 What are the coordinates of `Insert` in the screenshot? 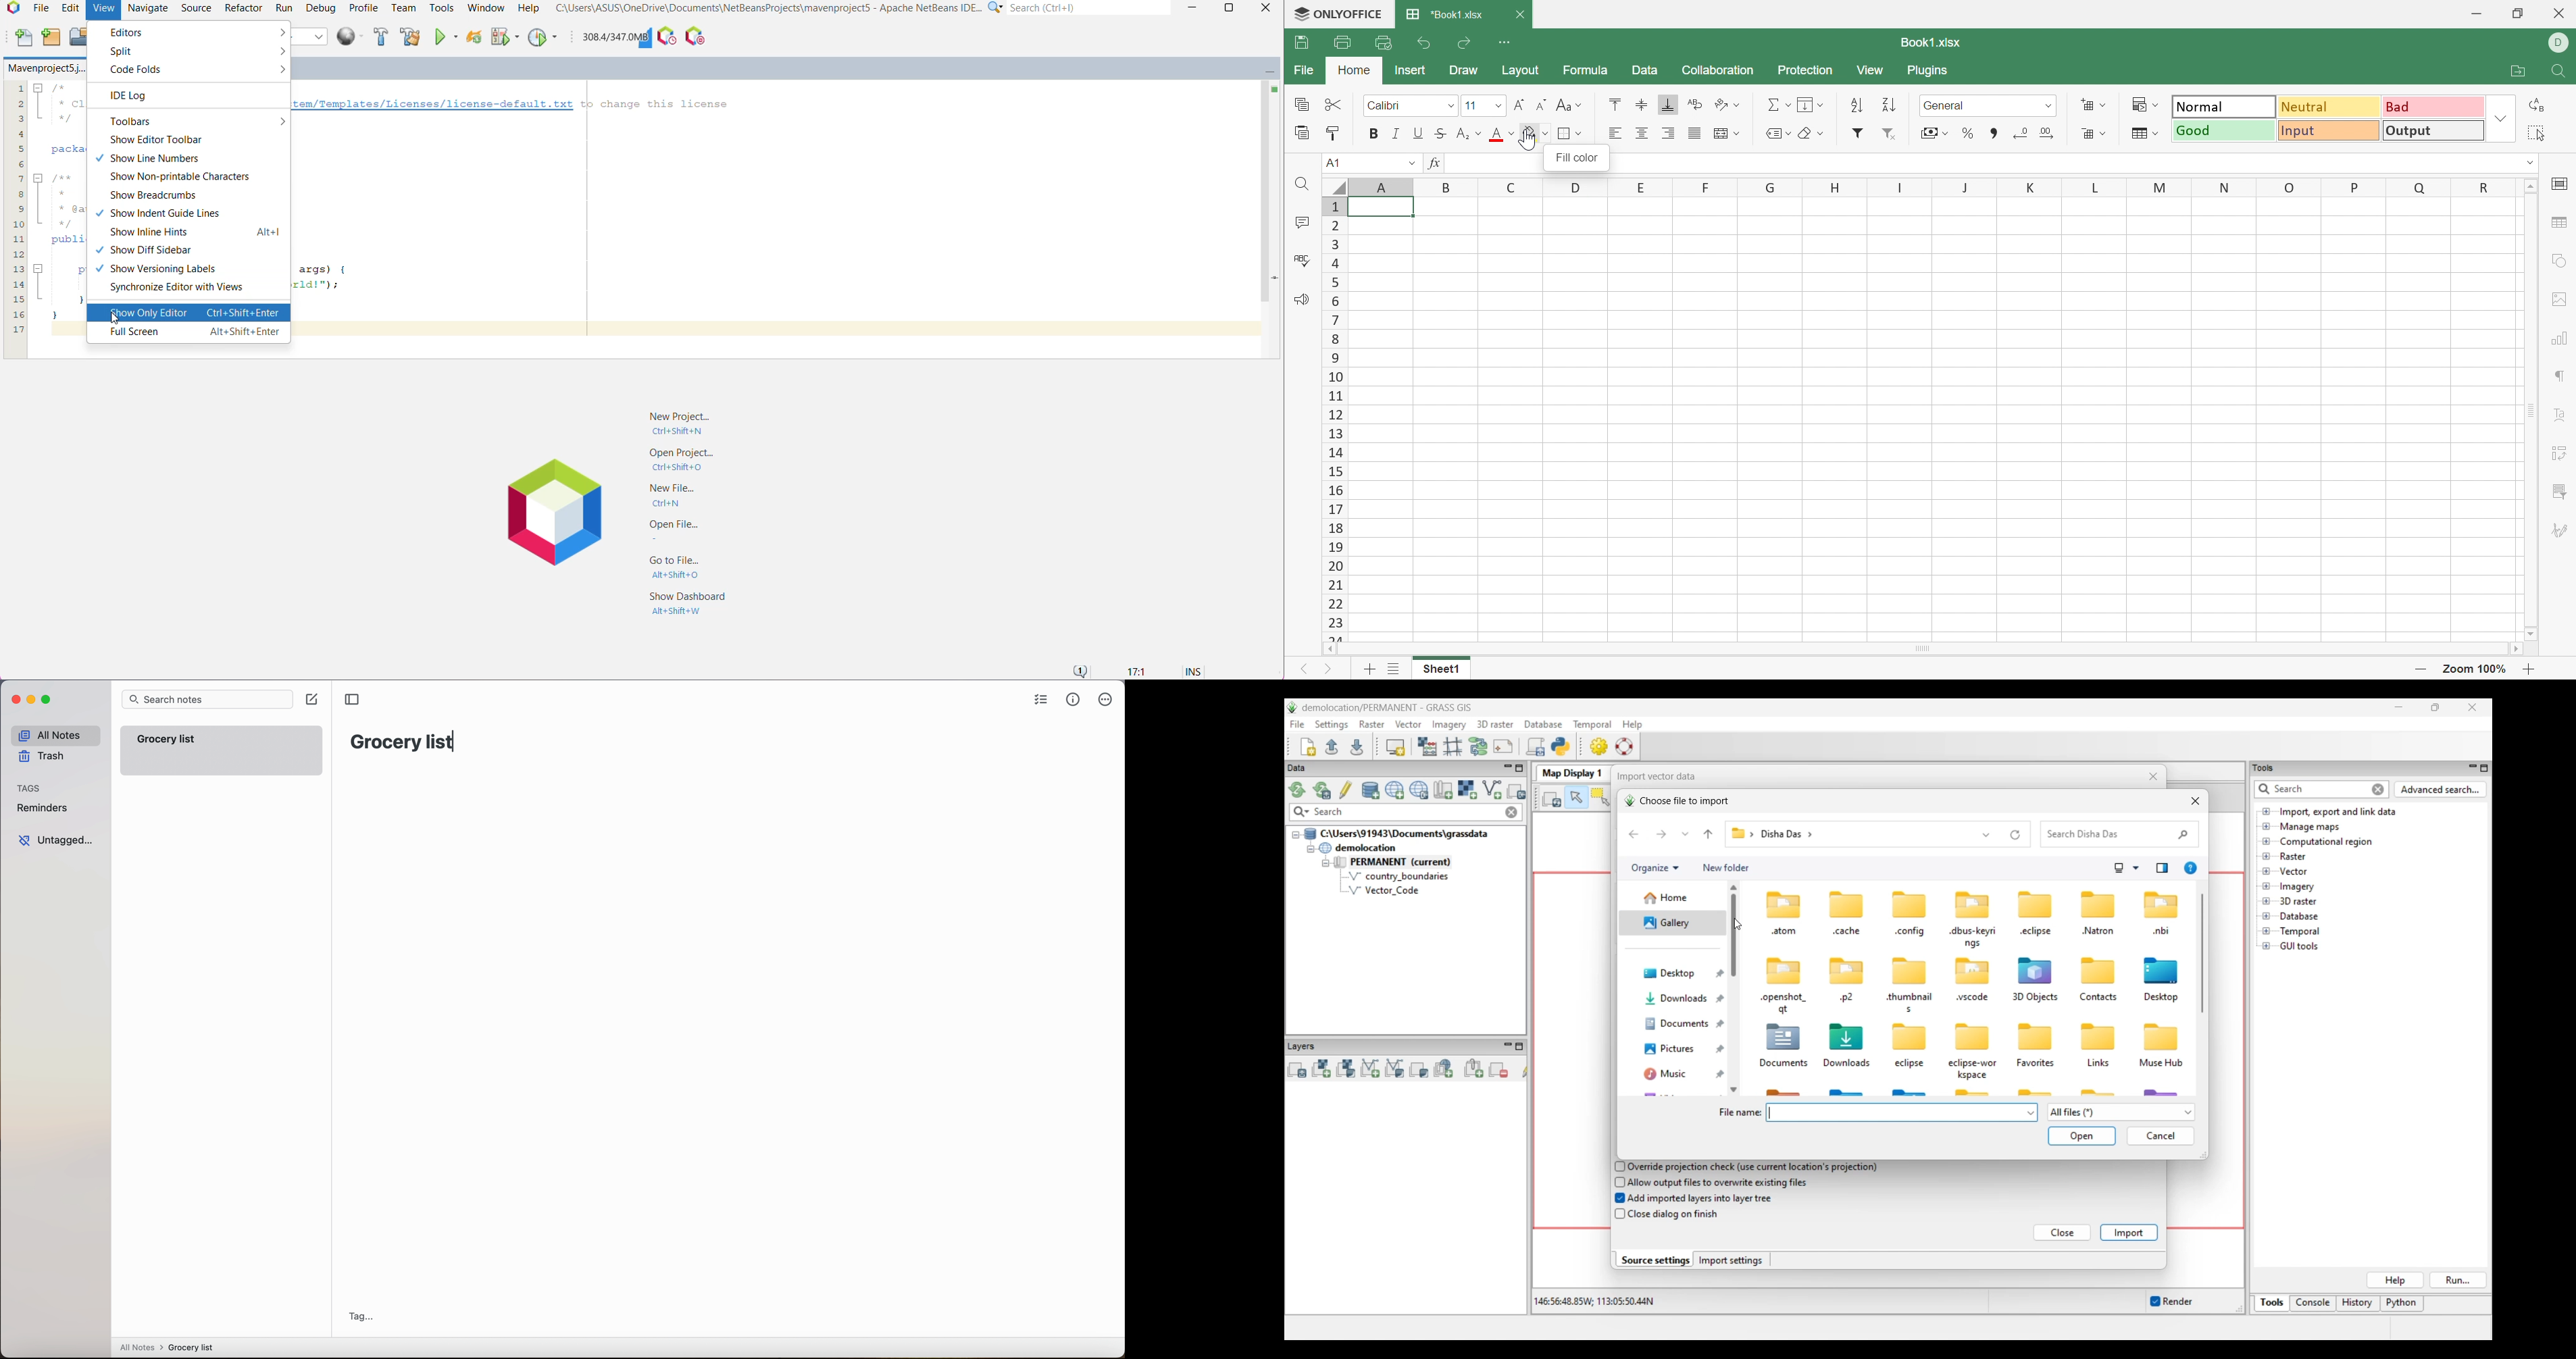 It's located at (1411, 69).